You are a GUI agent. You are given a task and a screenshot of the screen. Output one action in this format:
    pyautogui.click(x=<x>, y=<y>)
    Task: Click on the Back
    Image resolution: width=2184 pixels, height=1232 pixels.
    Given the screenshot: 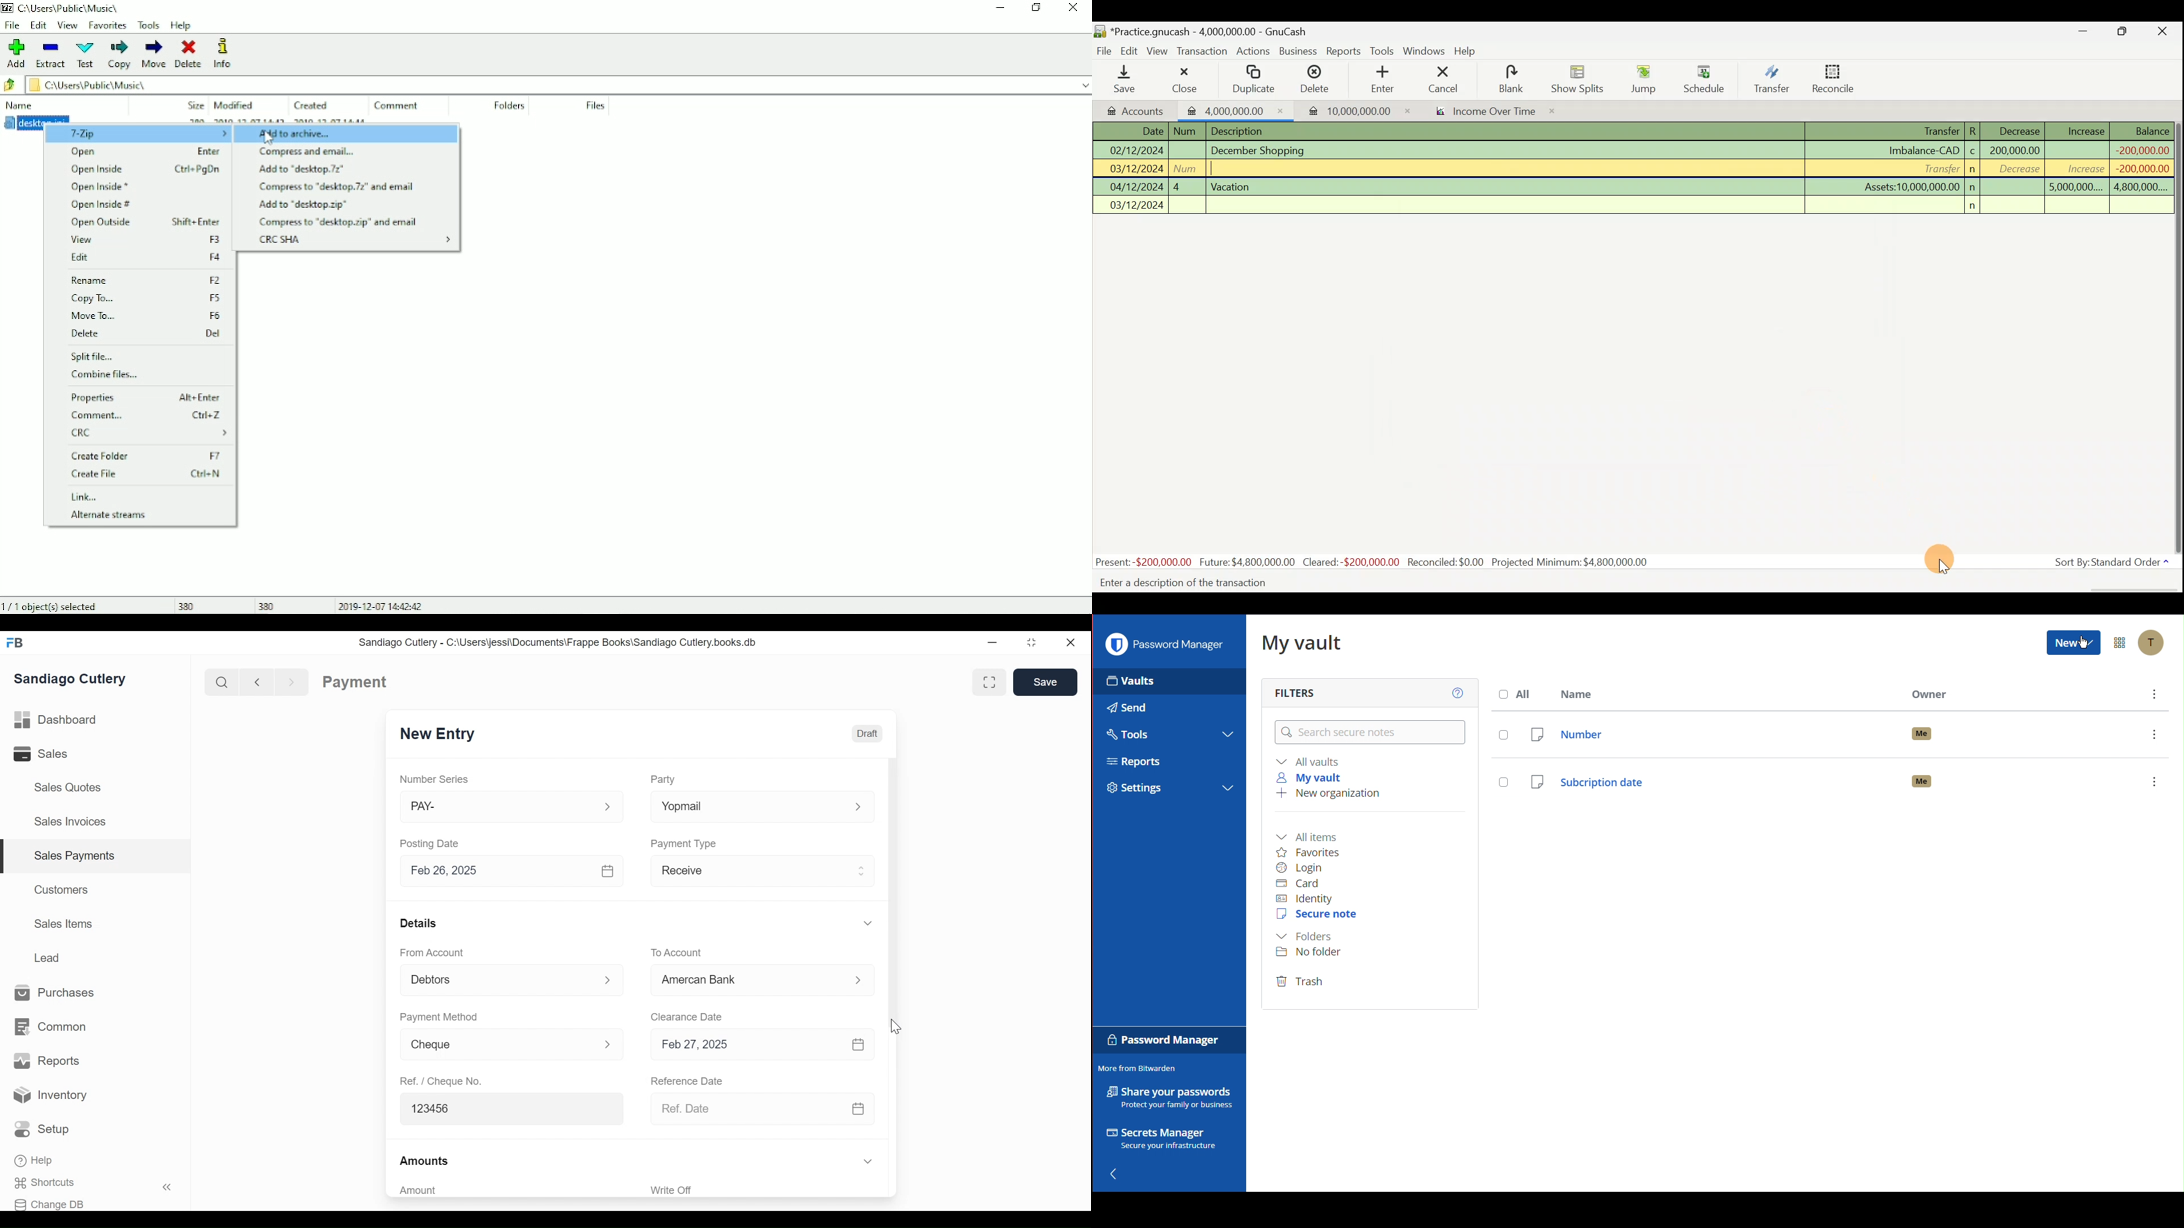 What is the action you would take?
    pyautogui.click(x=1120, y=1174)
    